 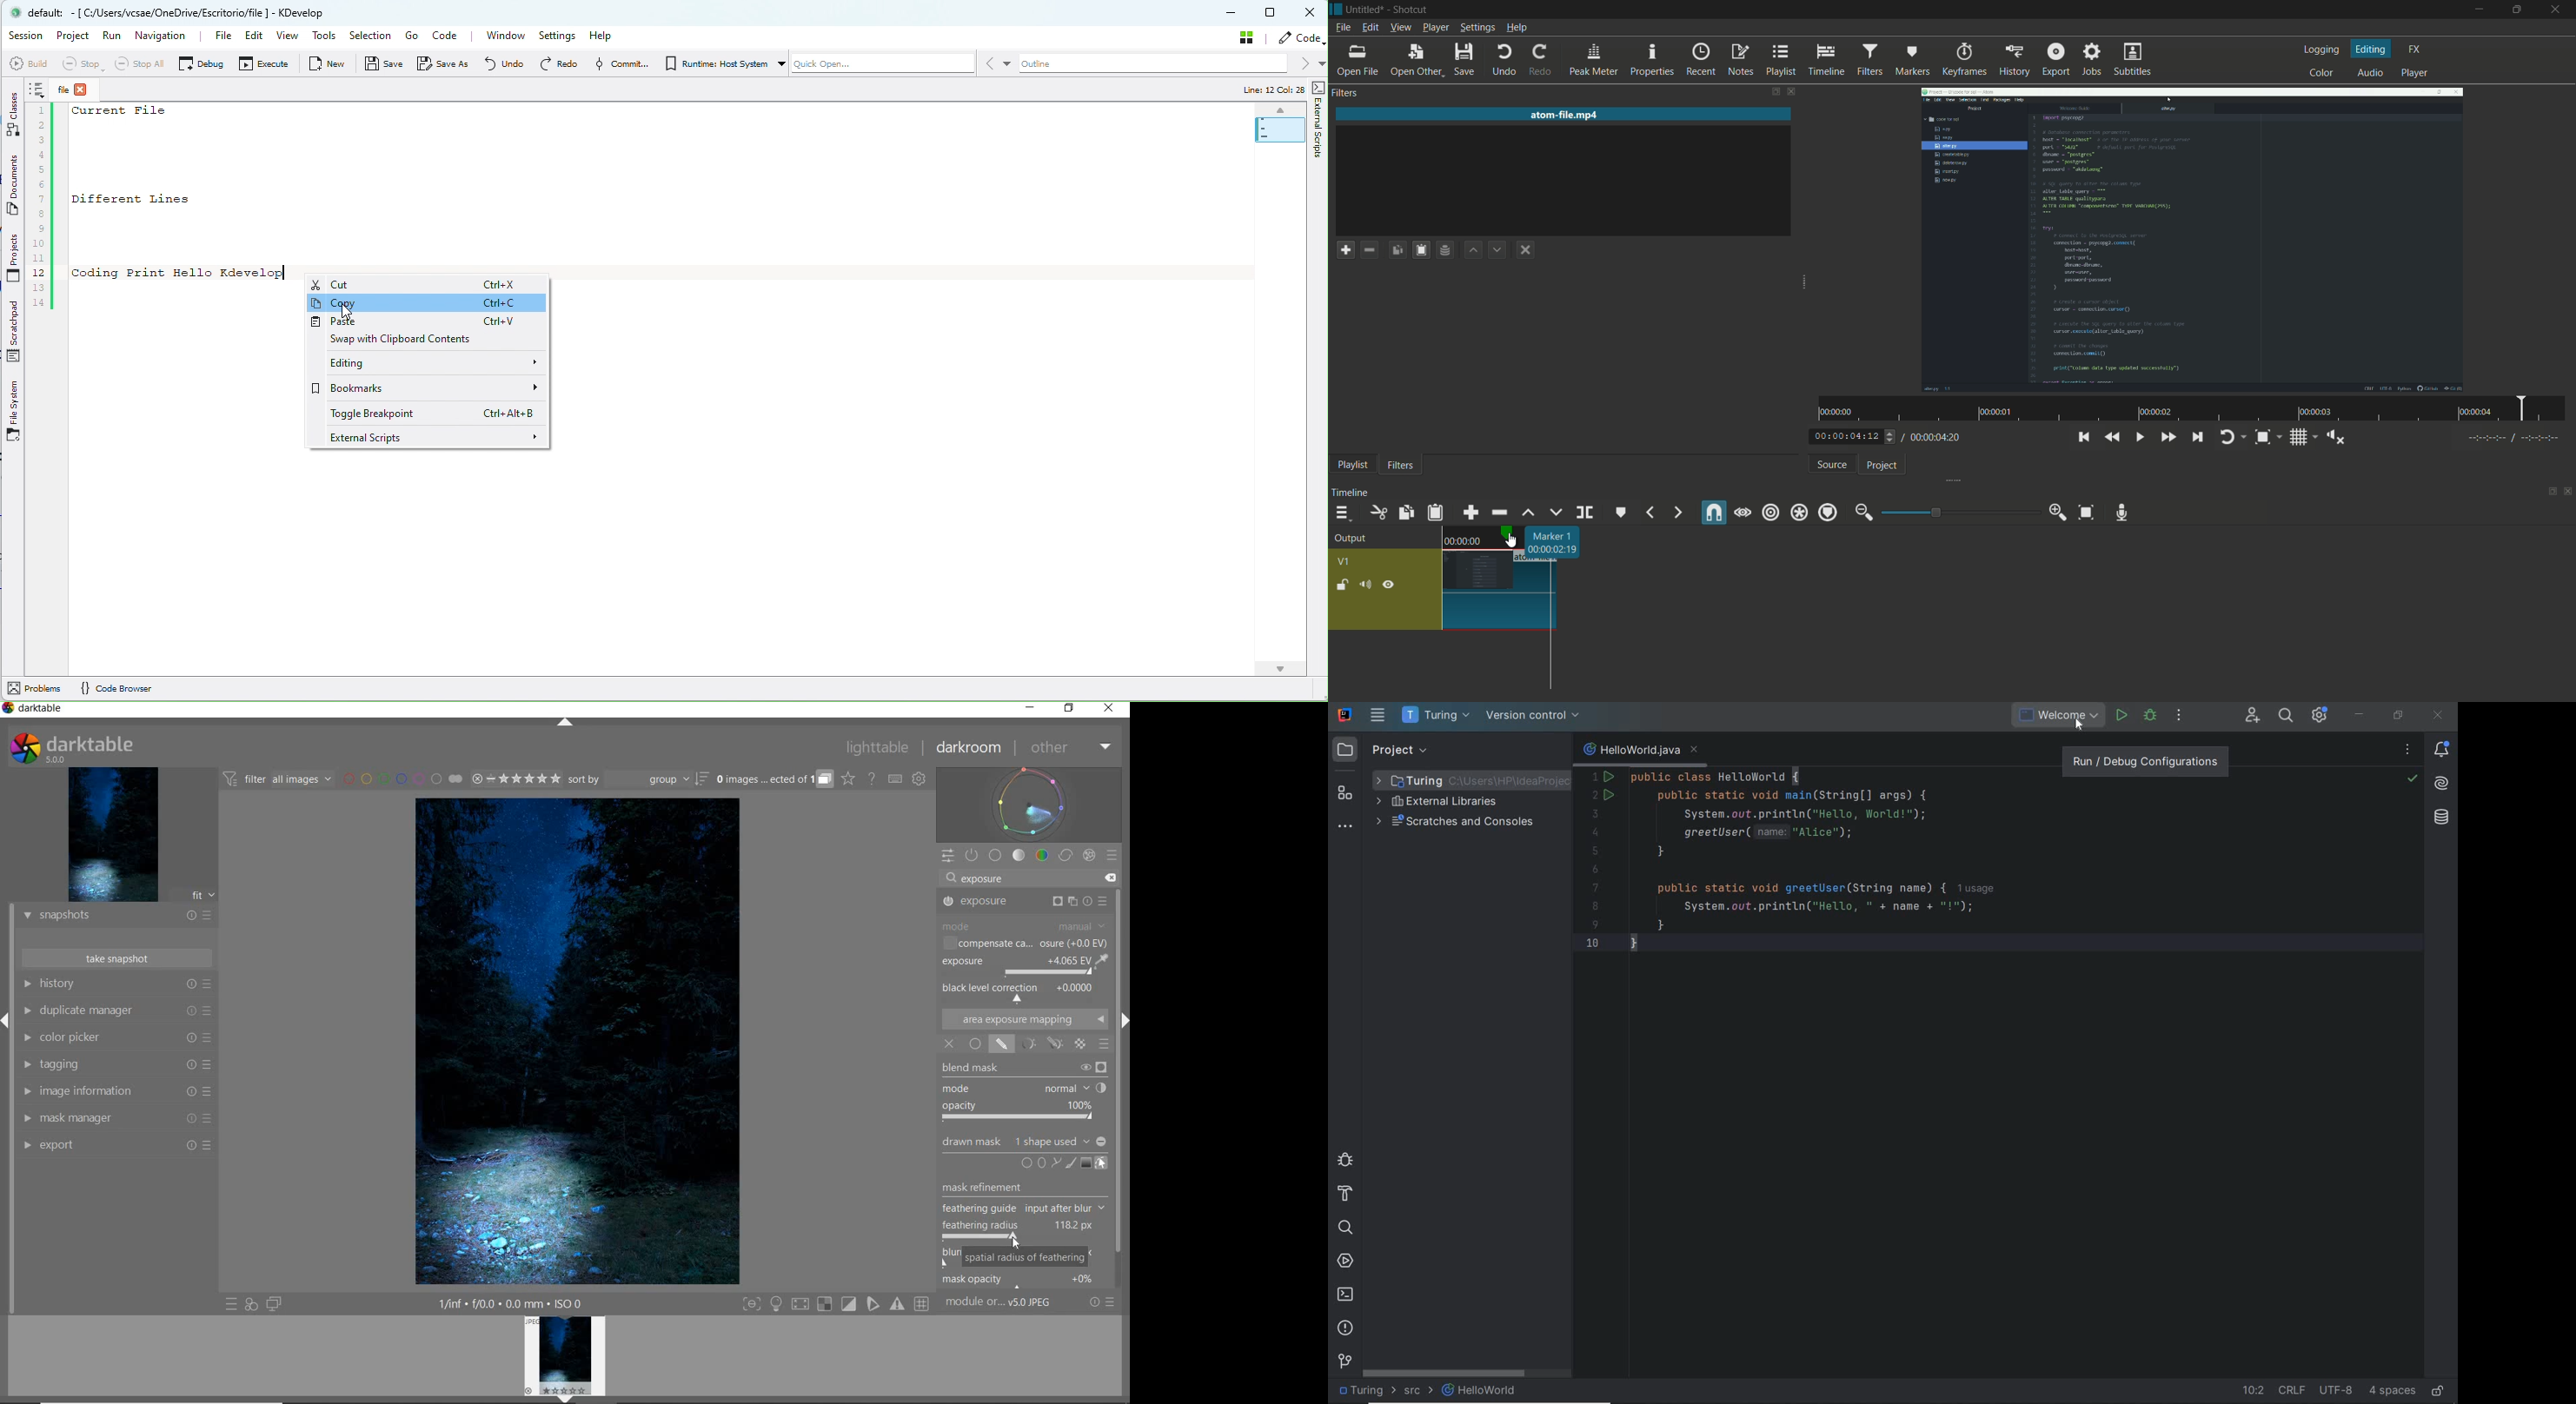 What do you see at coordinates (1026, 1091) in the screenshot?
I see `BLEND MASK` at bounding box center [1026, 1091].